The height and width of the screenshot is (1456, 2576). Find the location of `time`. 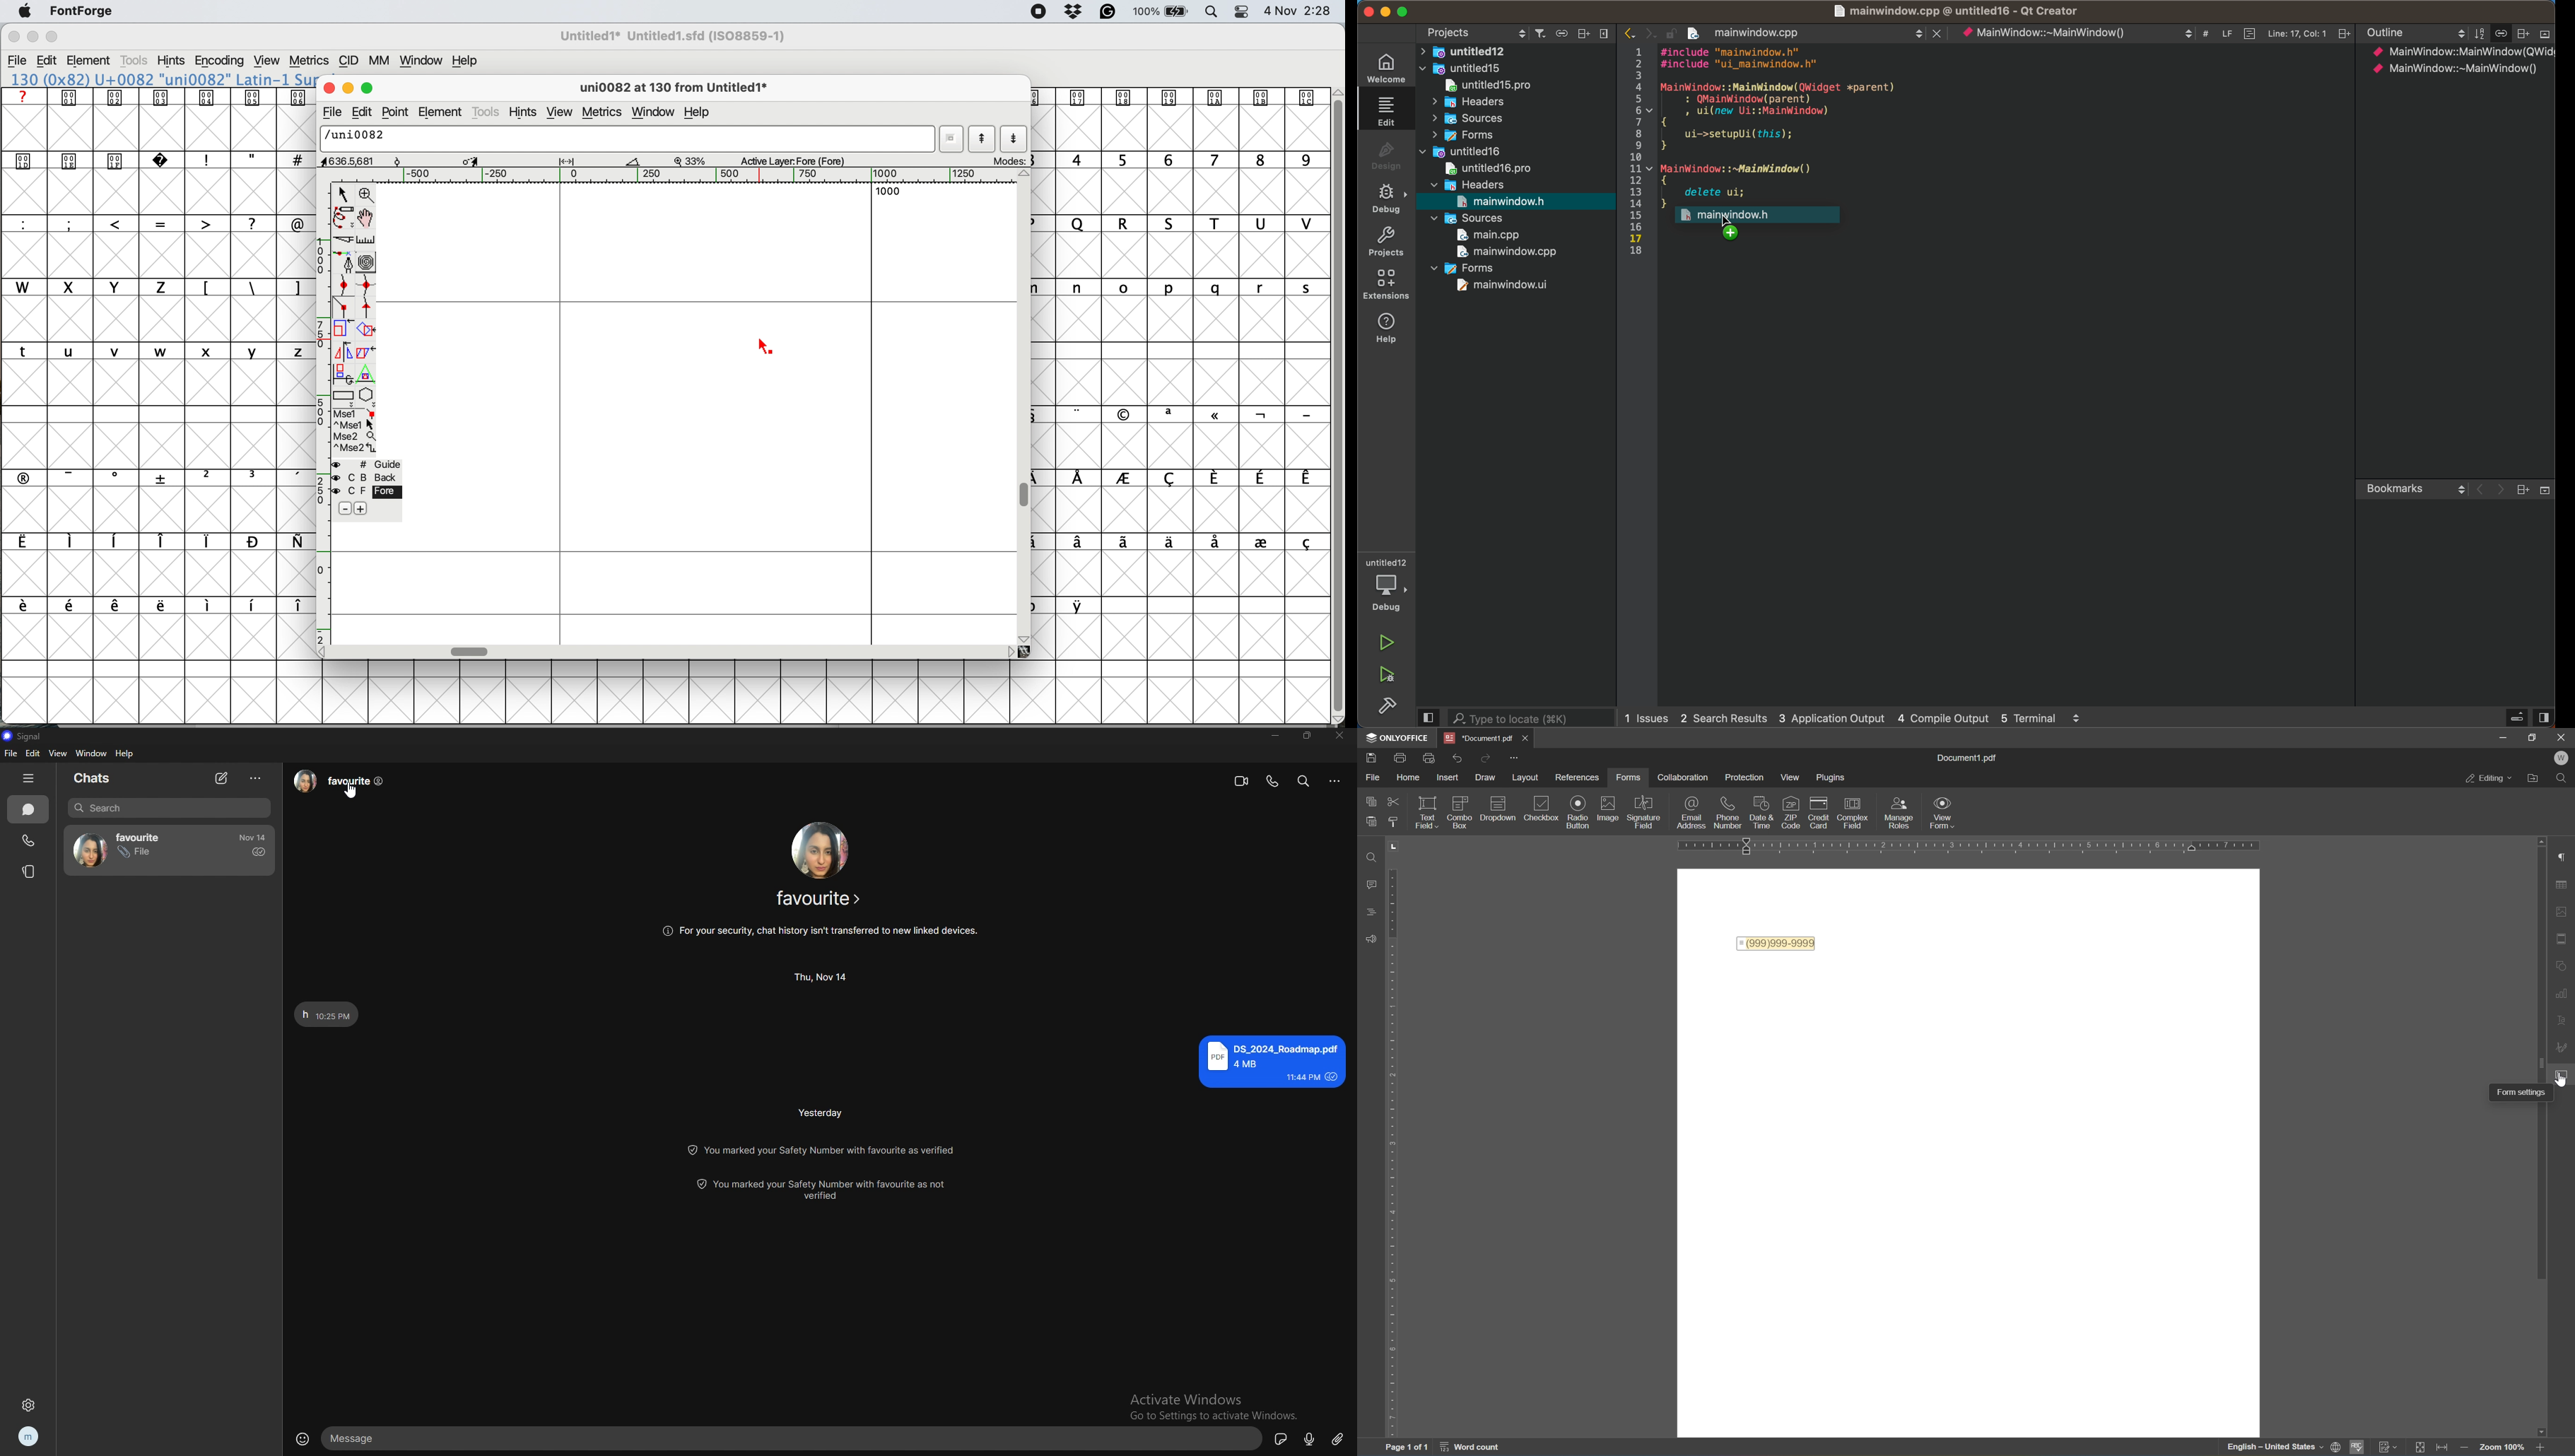

time is located at coordinates (823, 975).